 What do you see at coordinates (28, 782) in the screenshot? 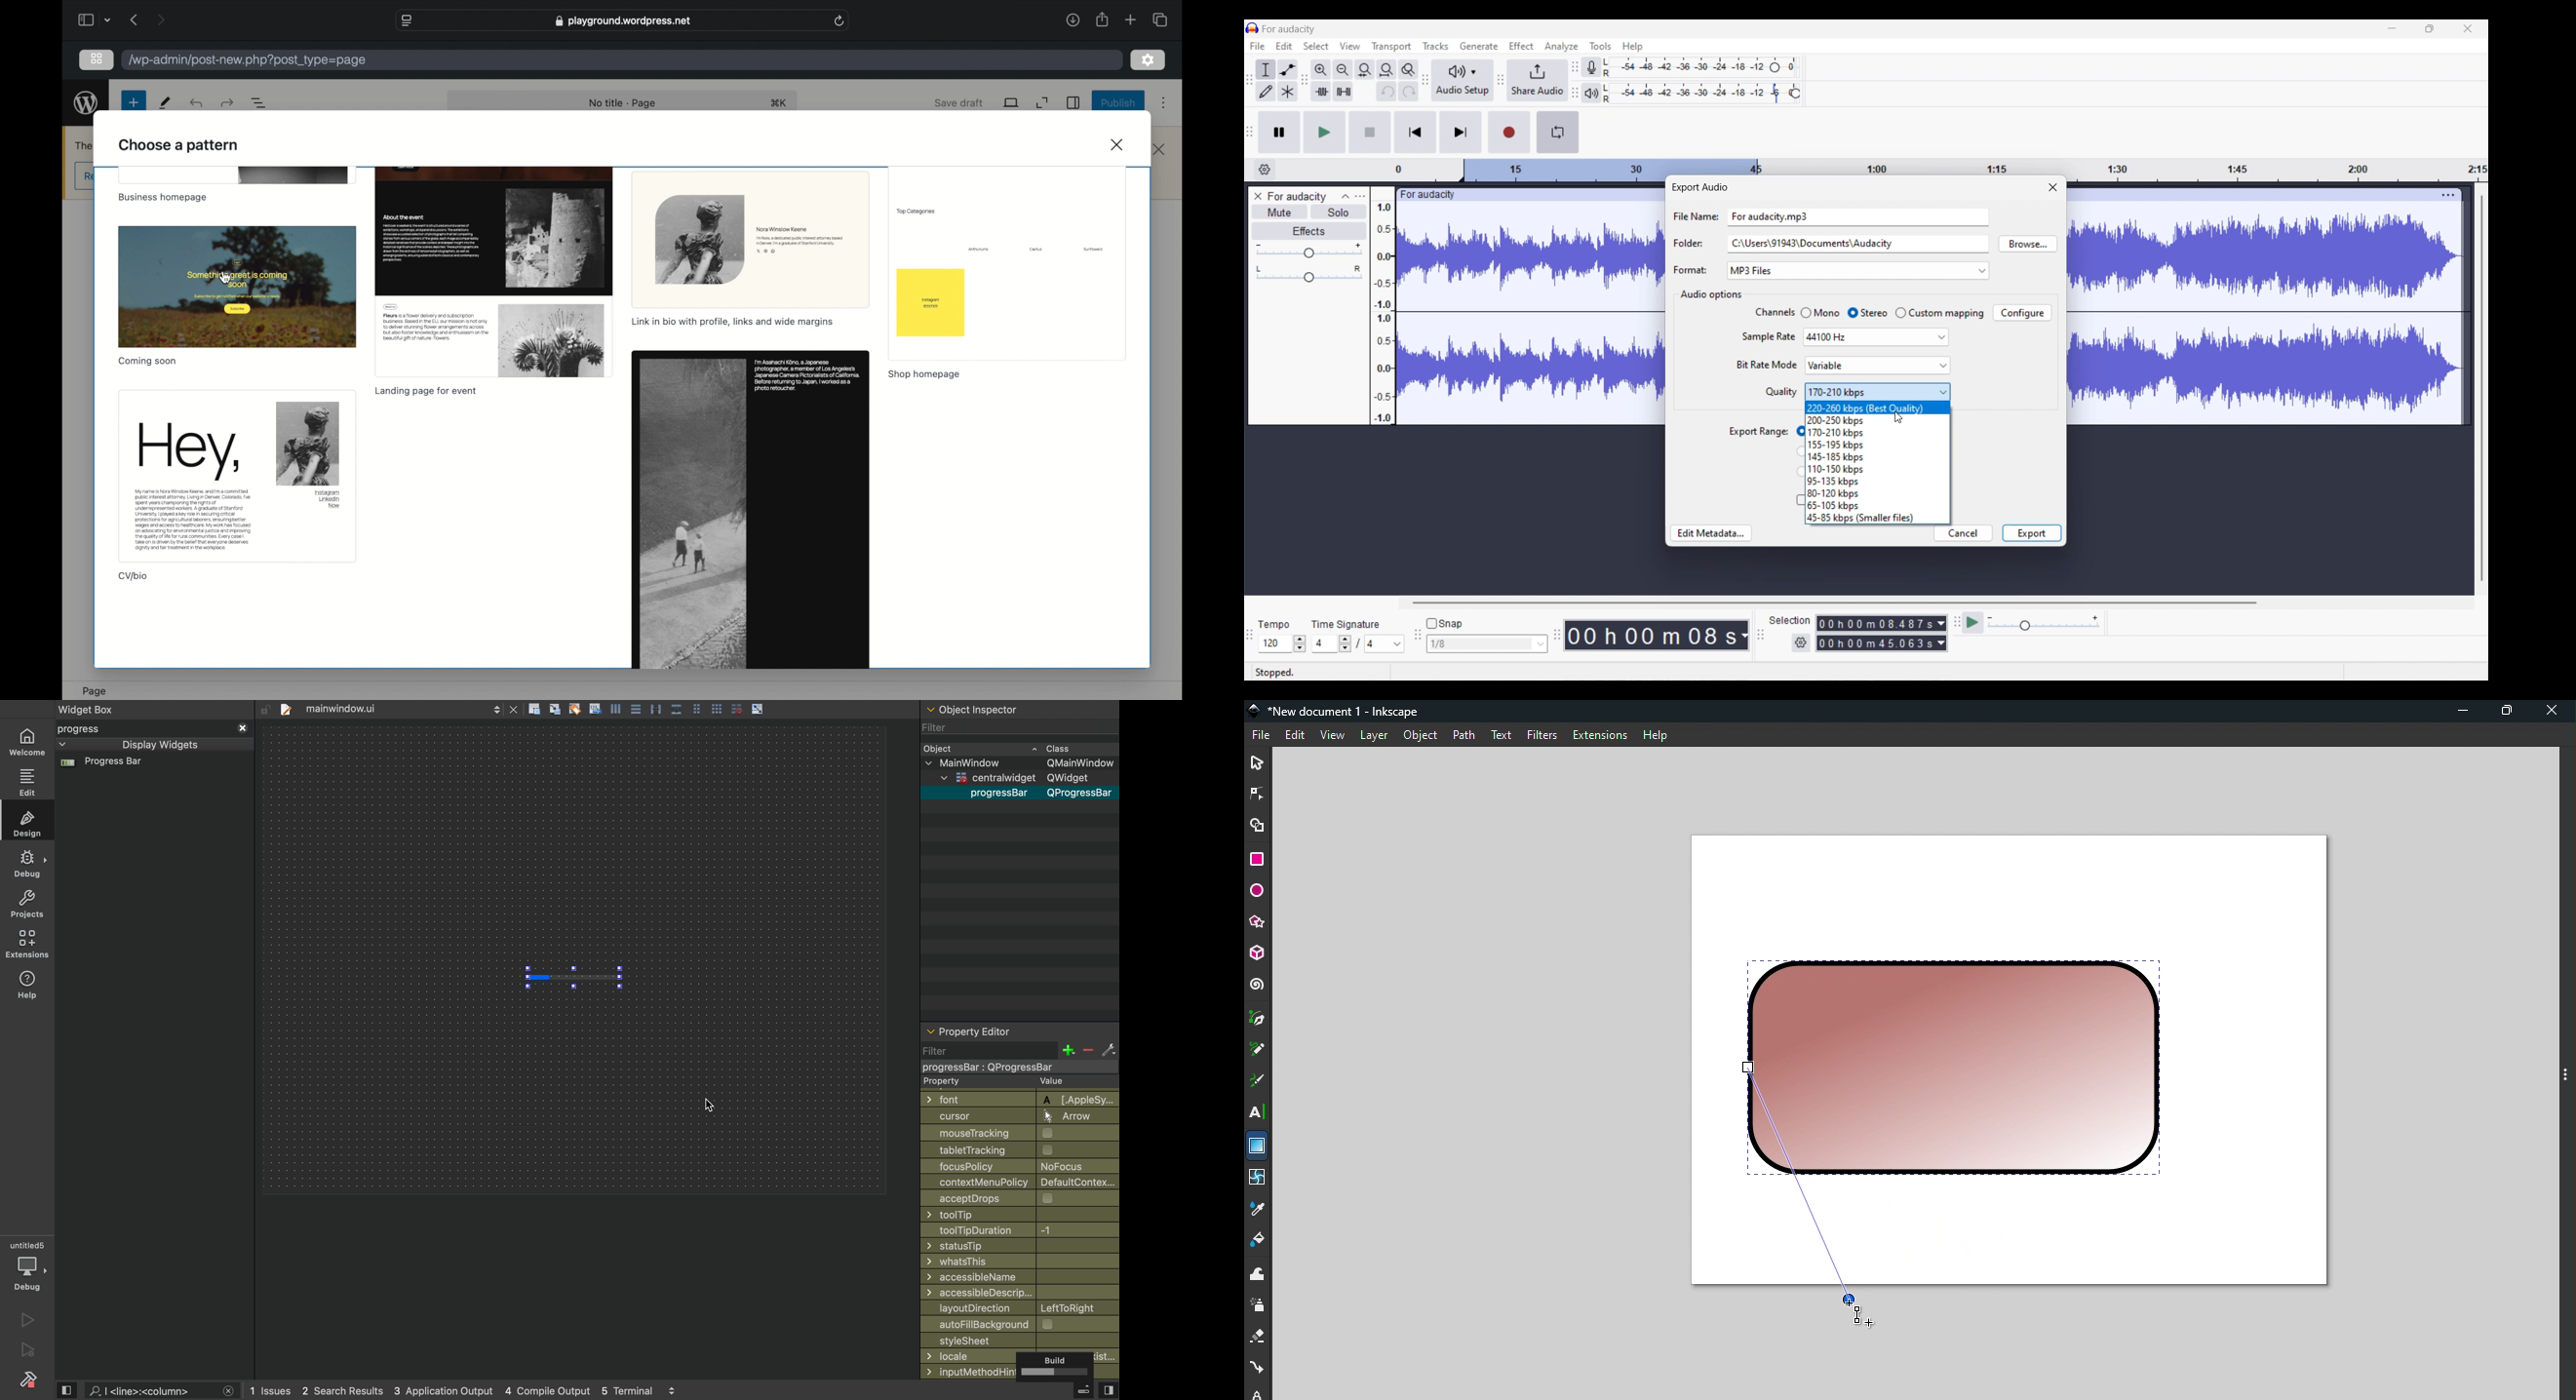
I see `edit` at bounding box center [28, 782].